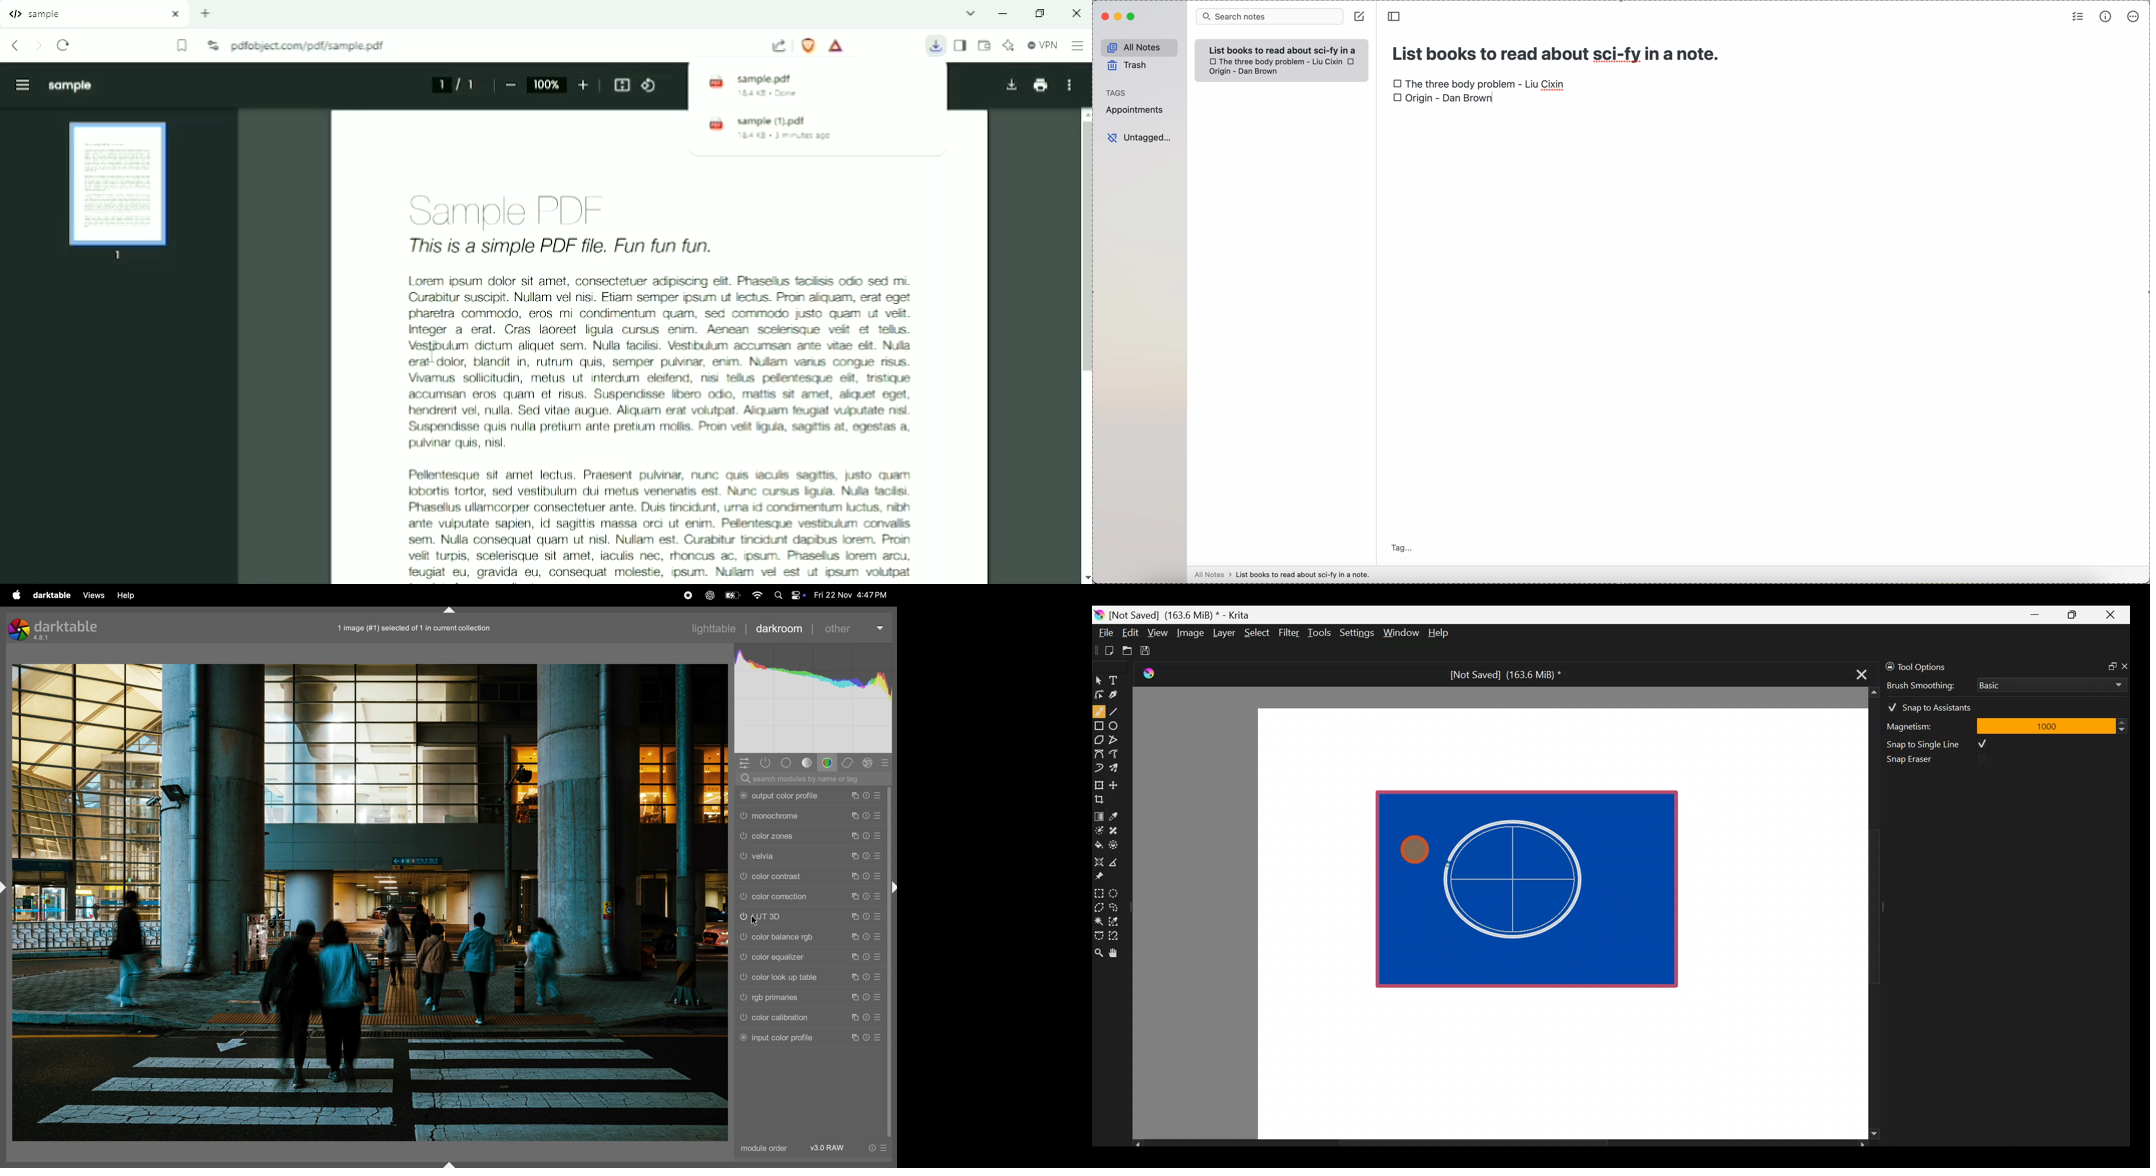 This screenshot has width=2156, height=1176. What do you see at coordinates (623, 85) in the screenshot?
I see `Fit to page` at bounding box center [623, 85].